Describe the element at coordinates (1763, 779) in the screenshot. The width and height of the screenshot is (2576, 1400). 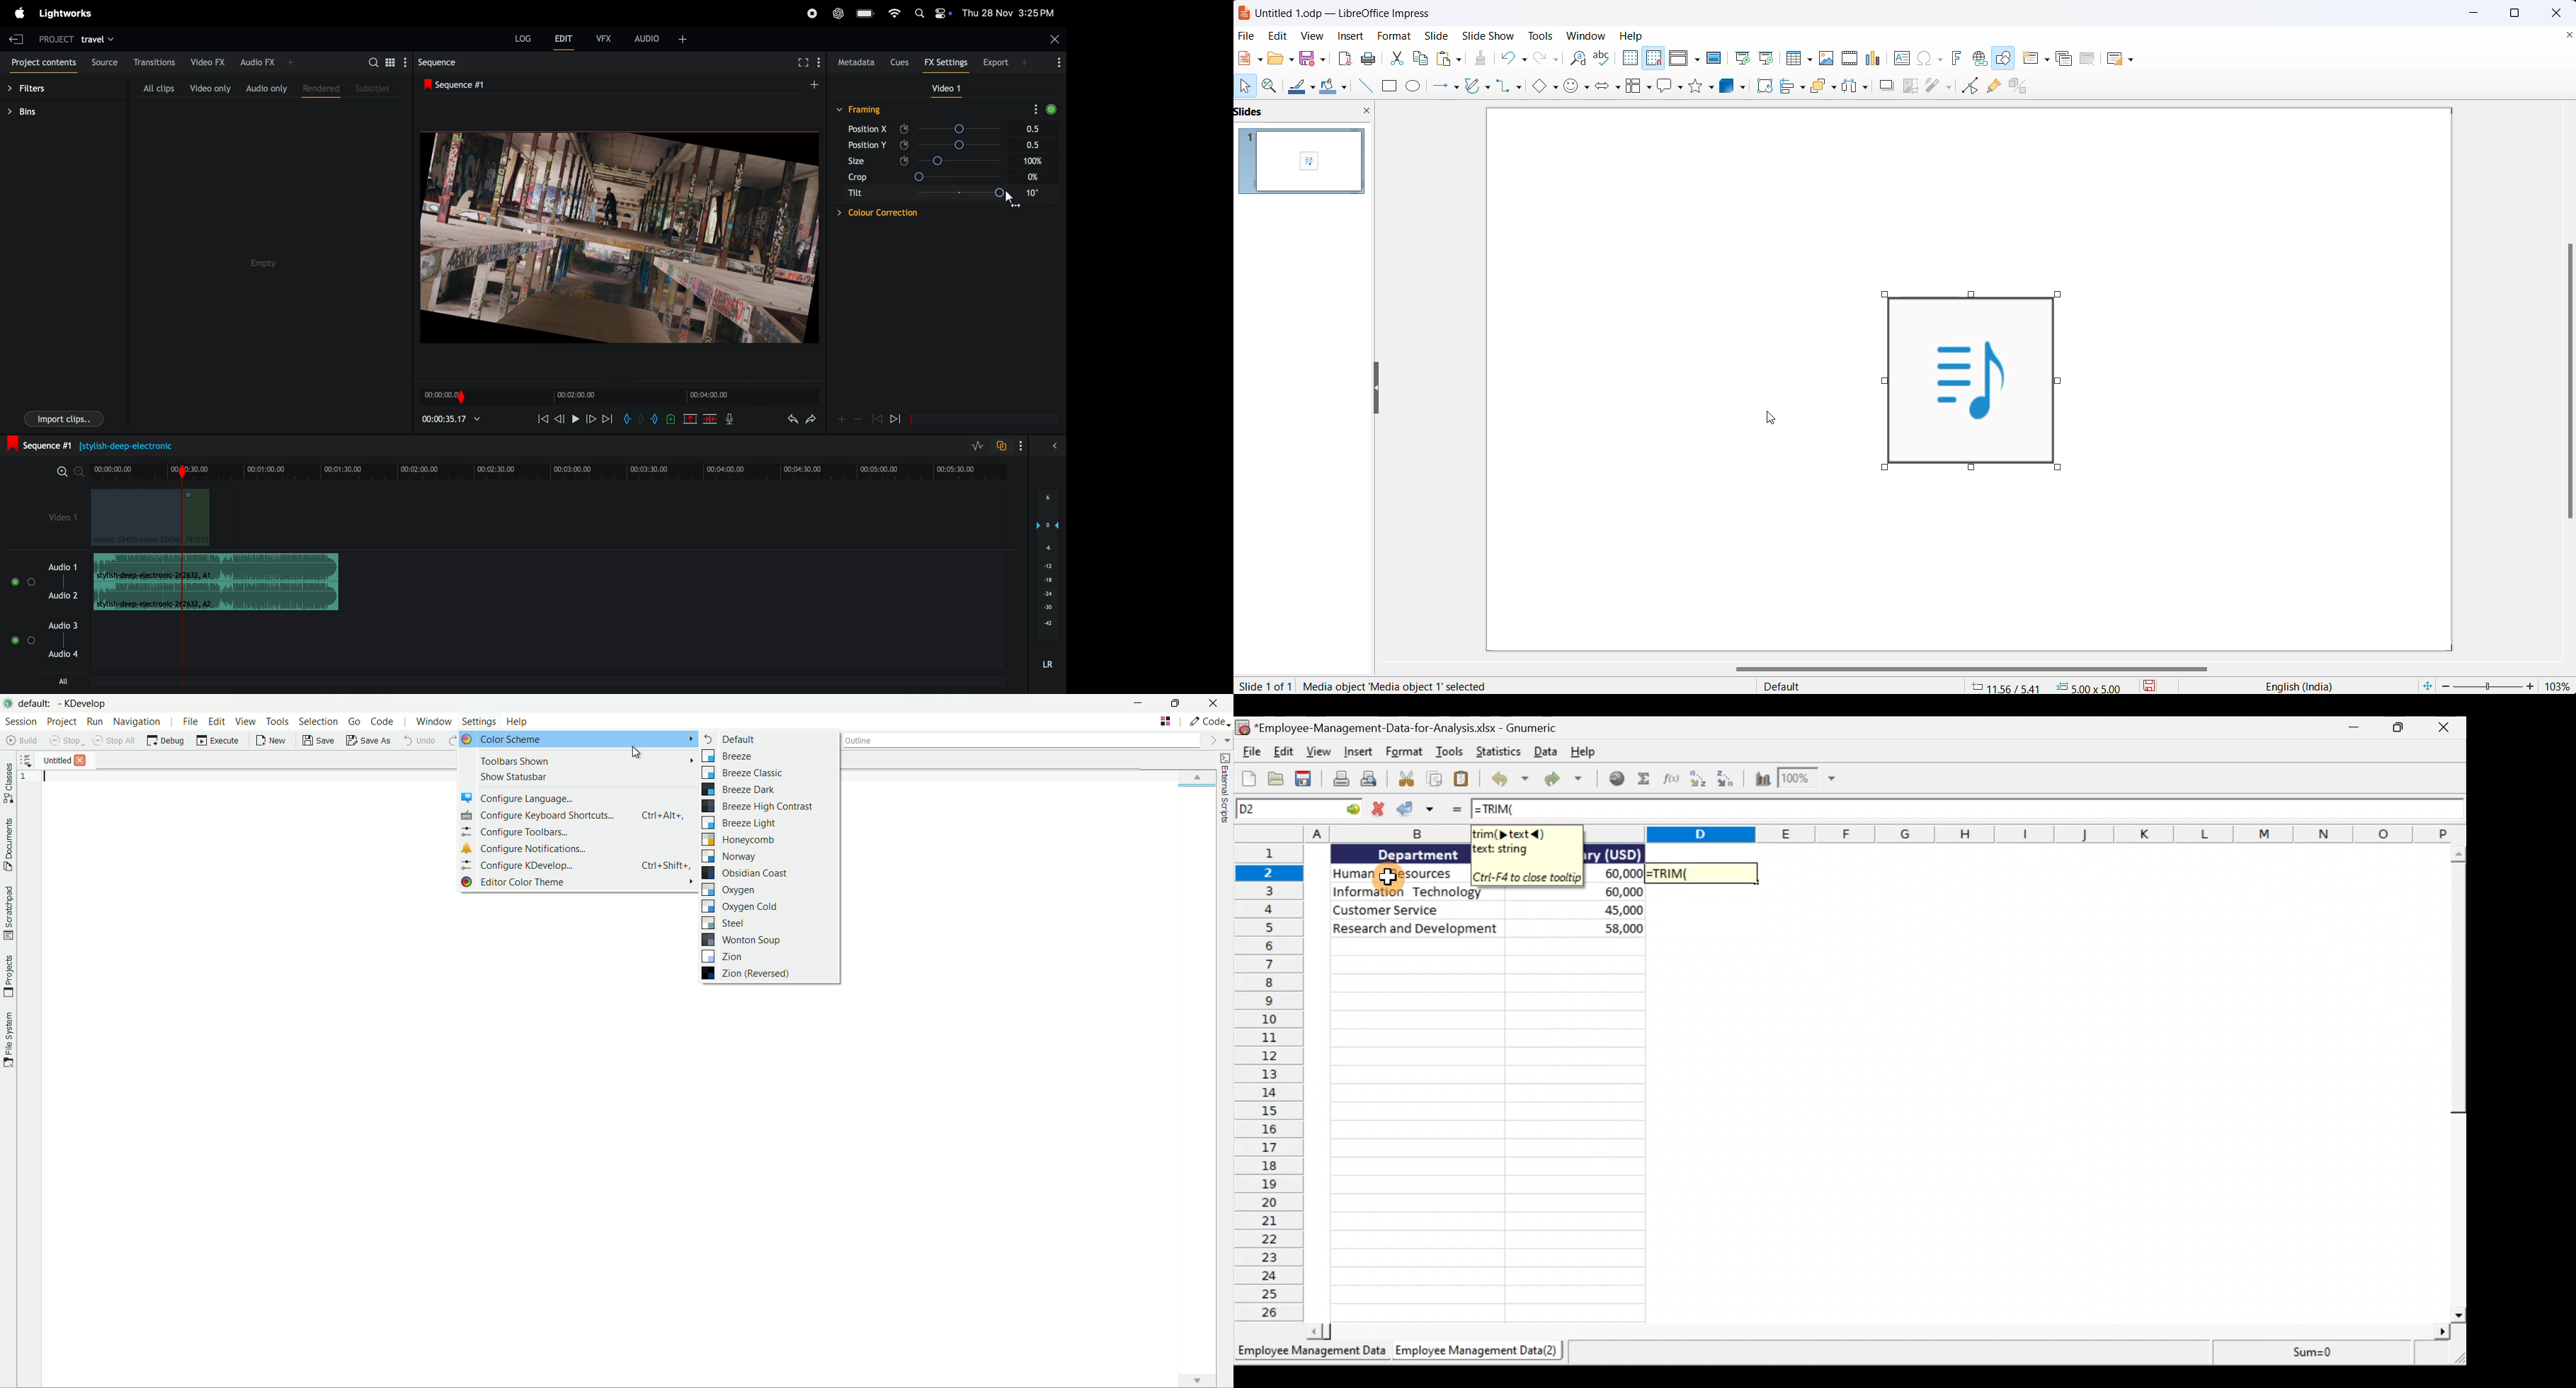
I see `Insert a chart` at that location.